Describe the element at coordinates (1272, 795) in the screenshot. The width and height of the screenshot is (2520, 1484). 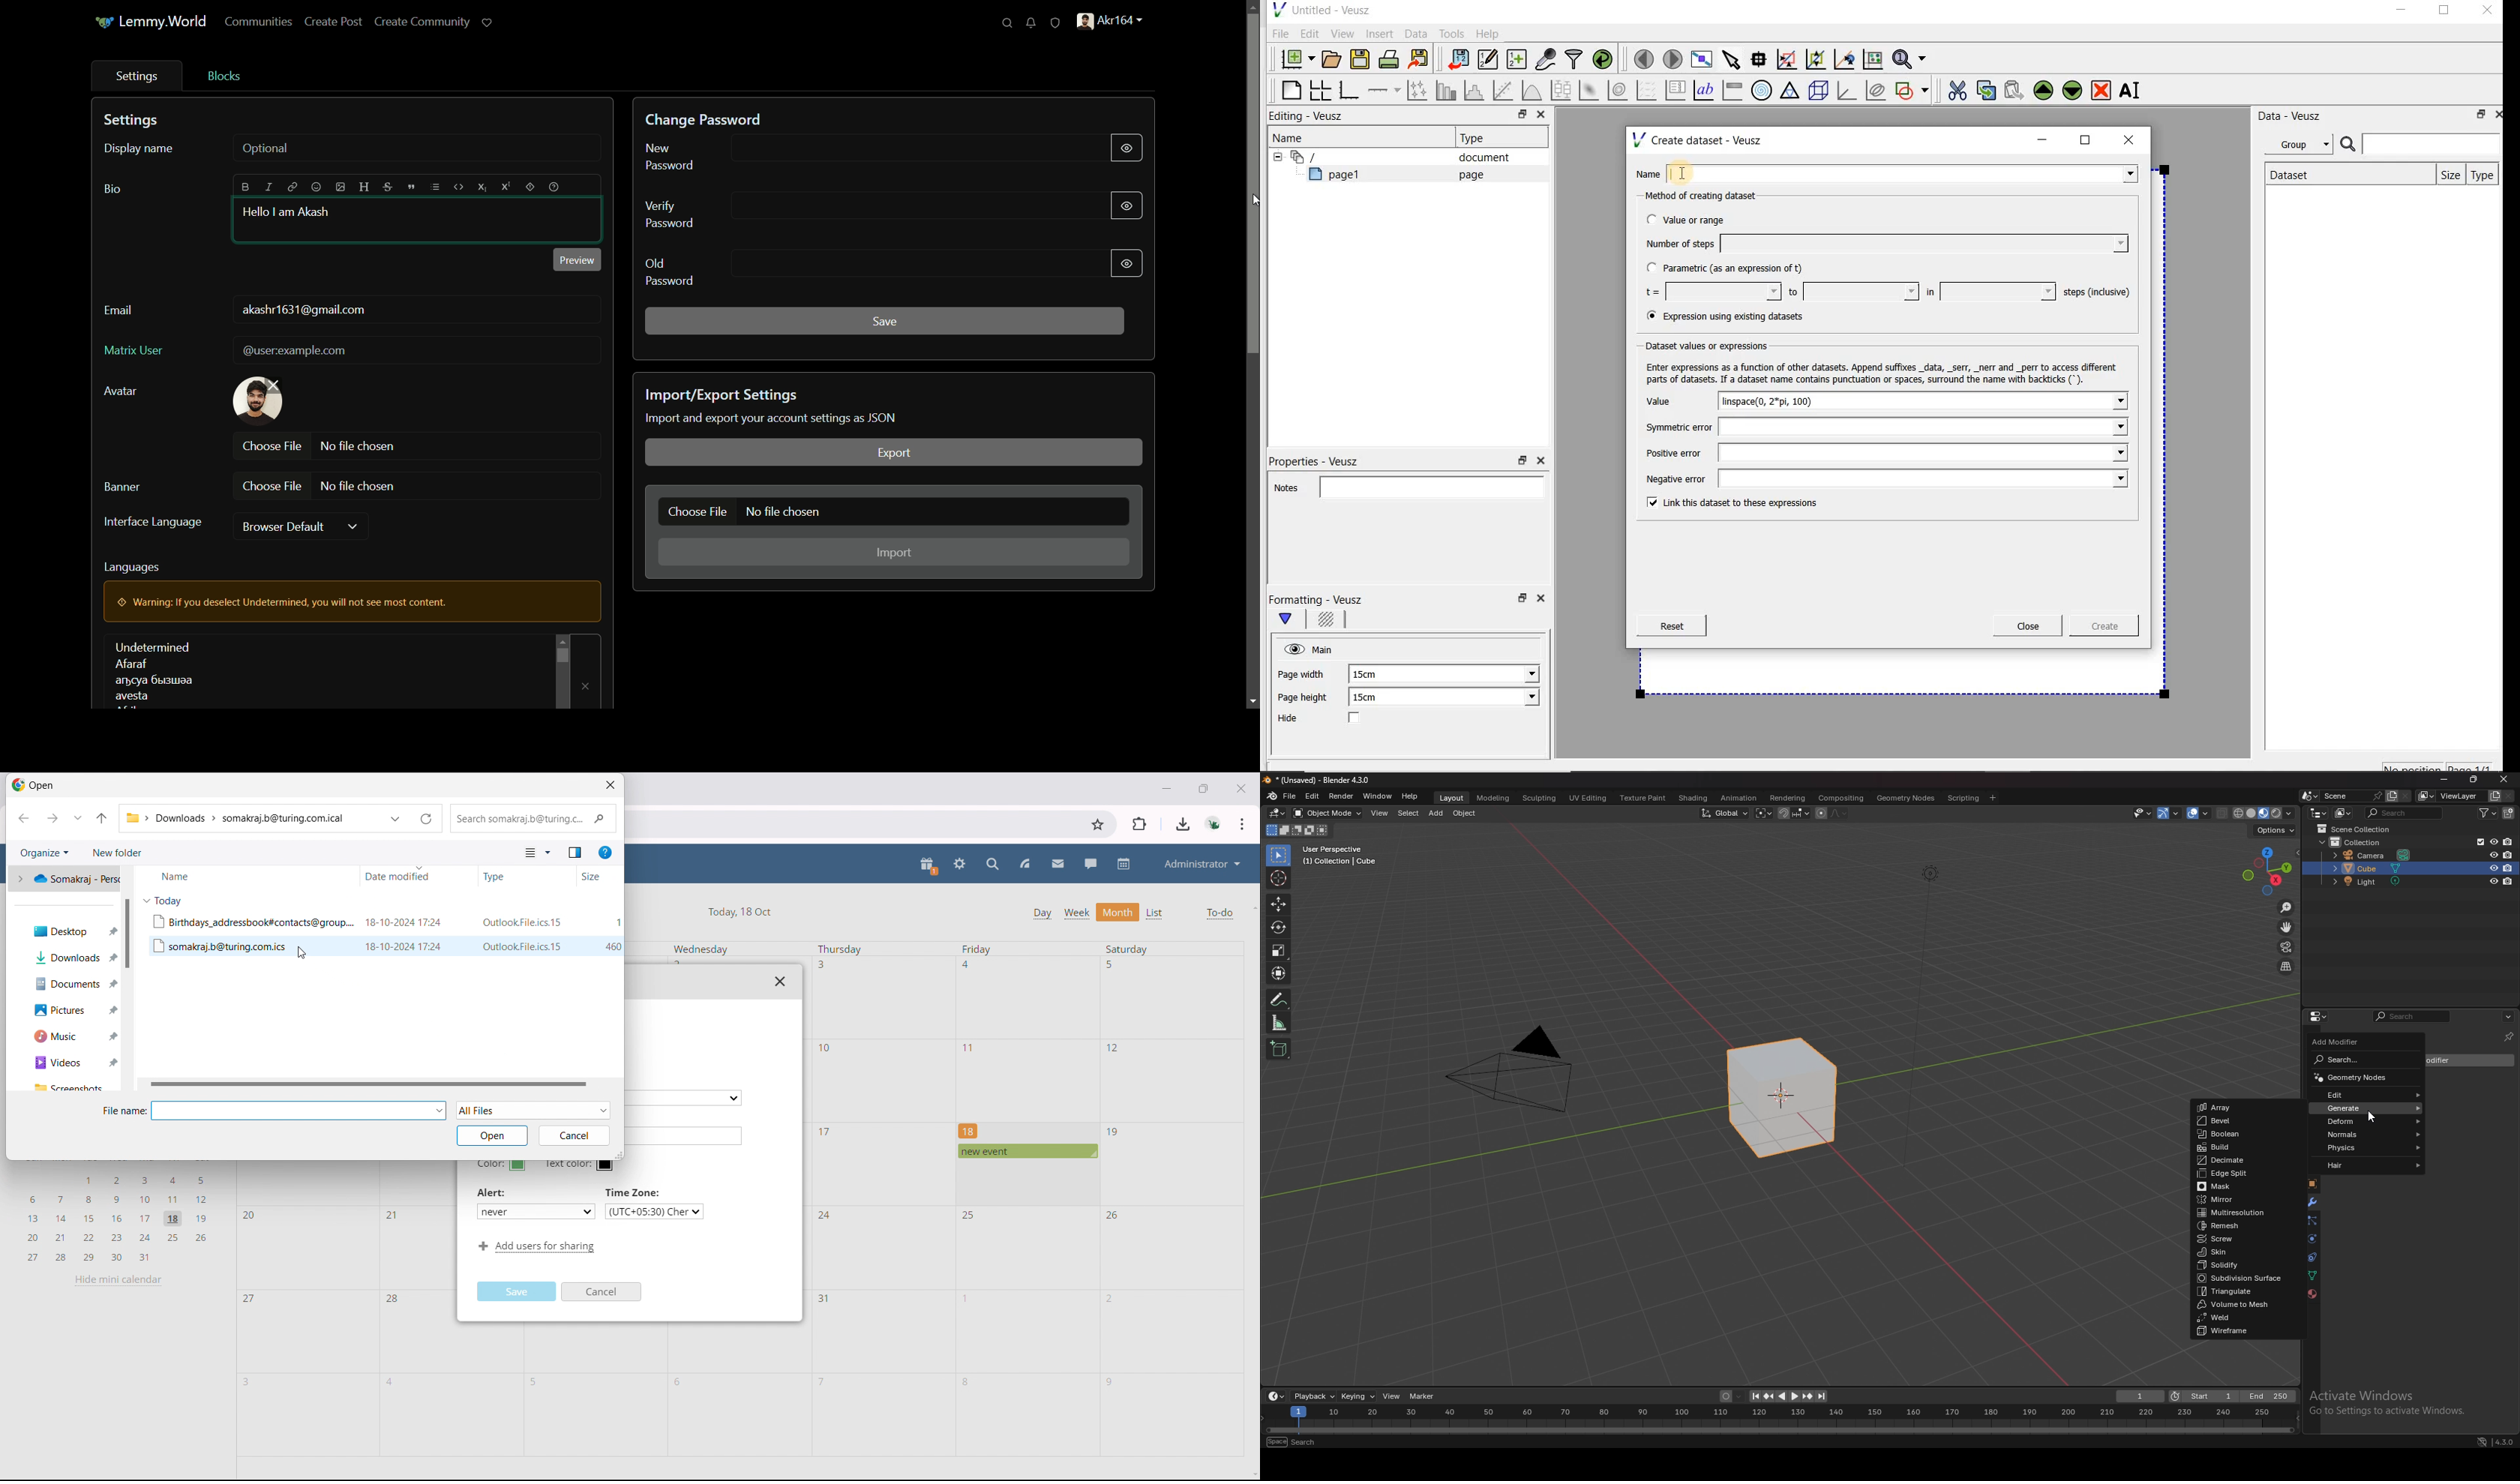
I see `blender` at that location.